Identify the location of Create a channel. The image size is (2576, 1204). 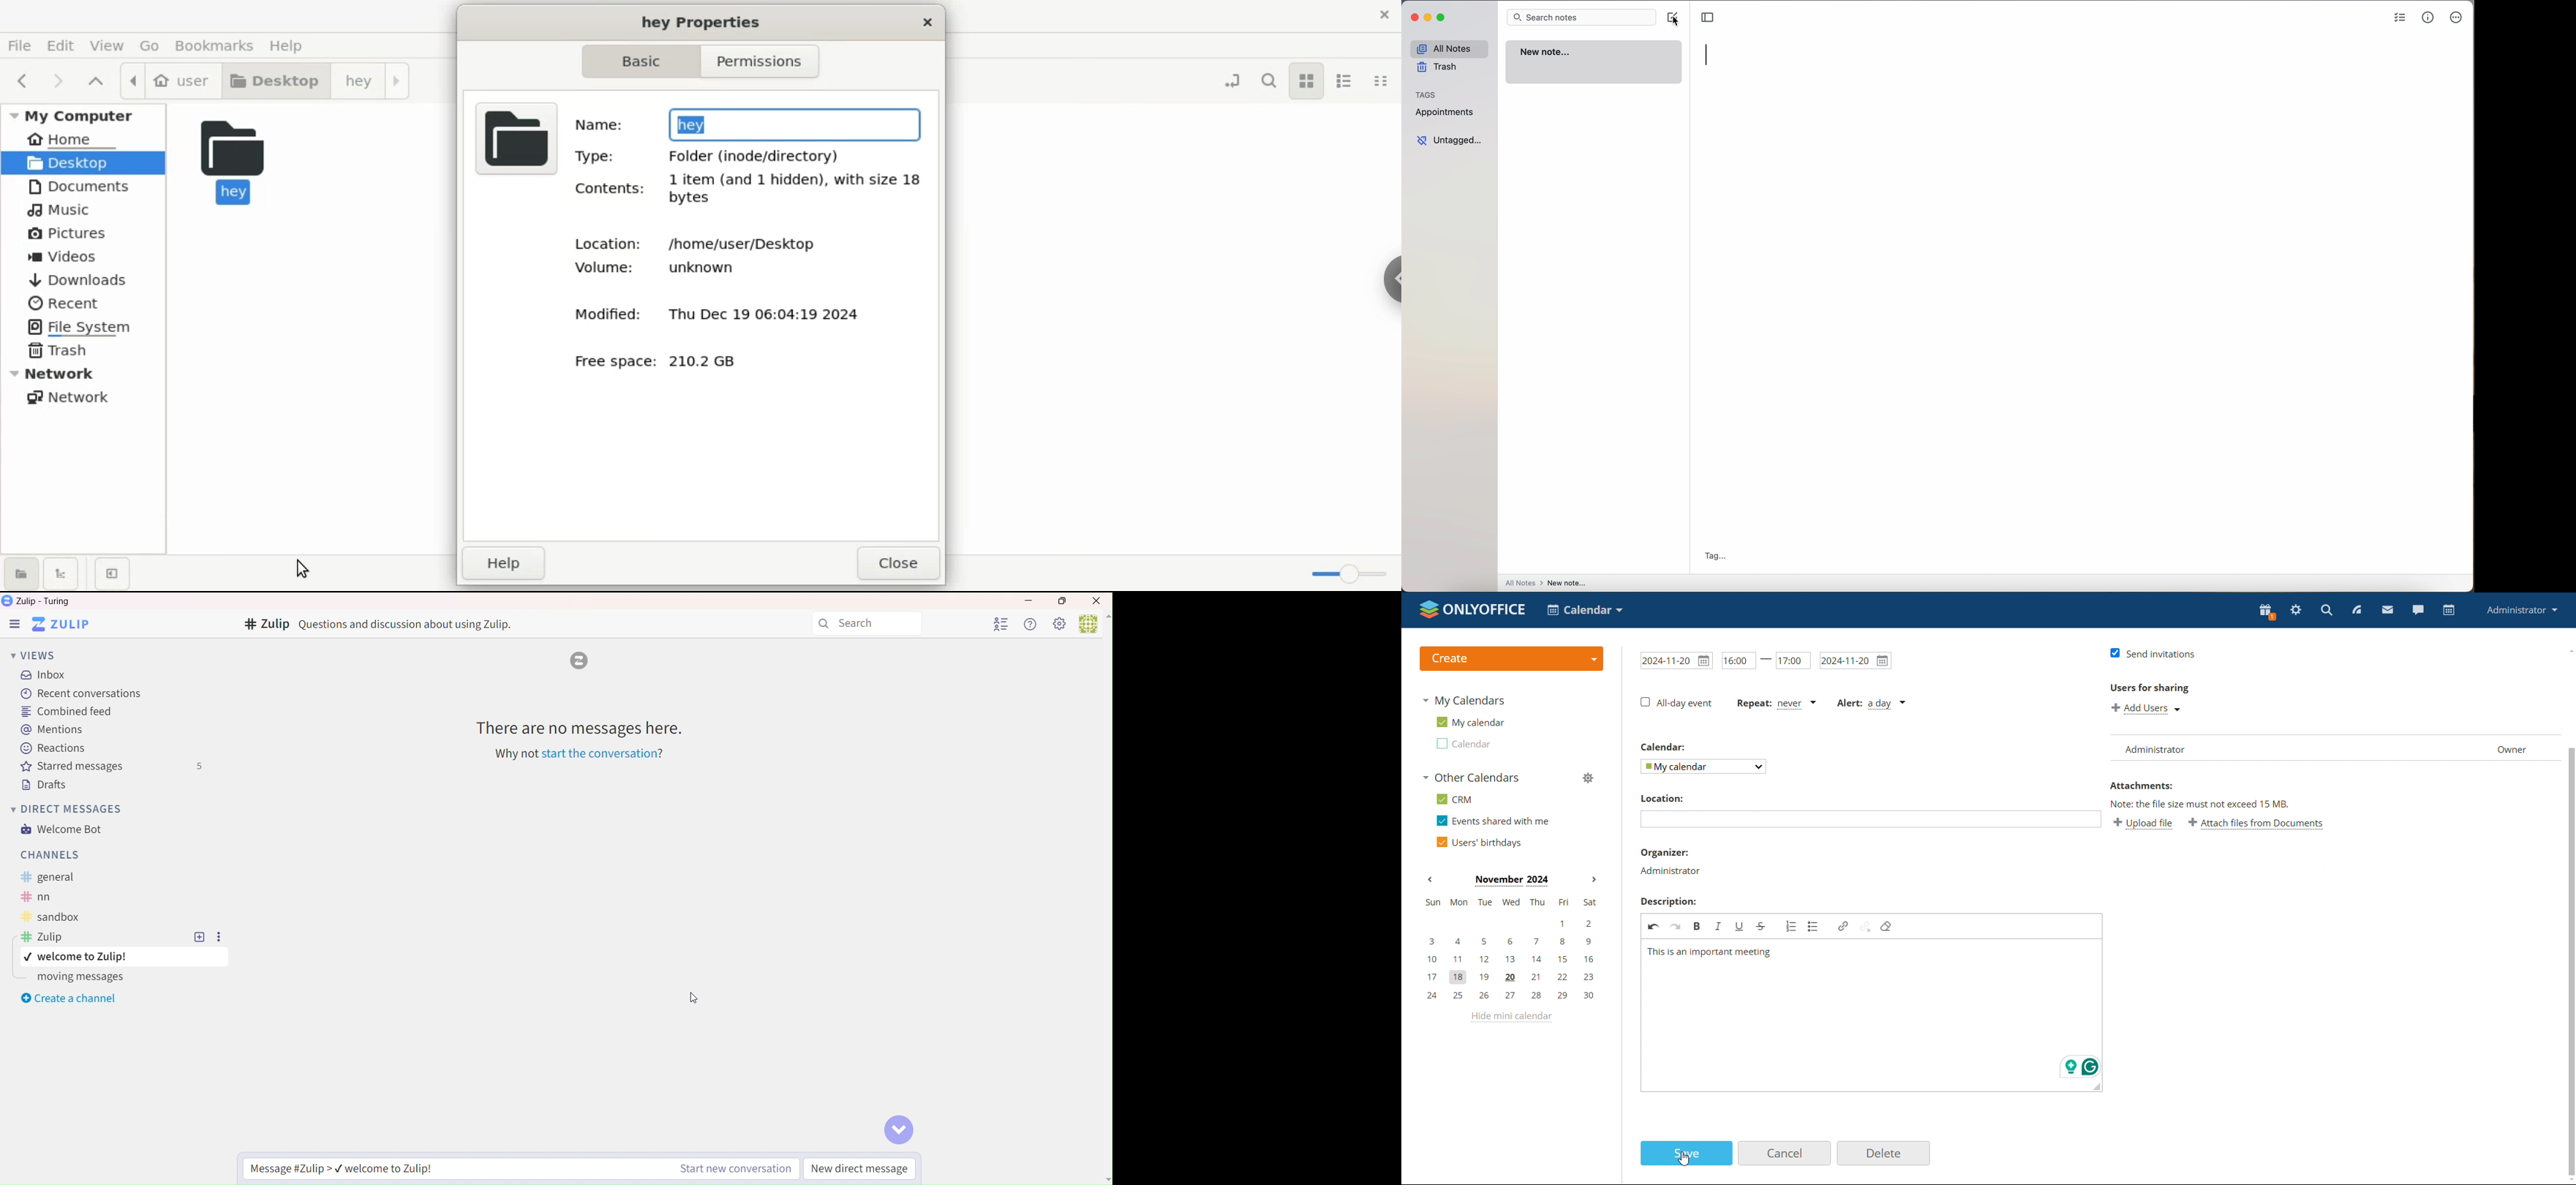
(67, 996).